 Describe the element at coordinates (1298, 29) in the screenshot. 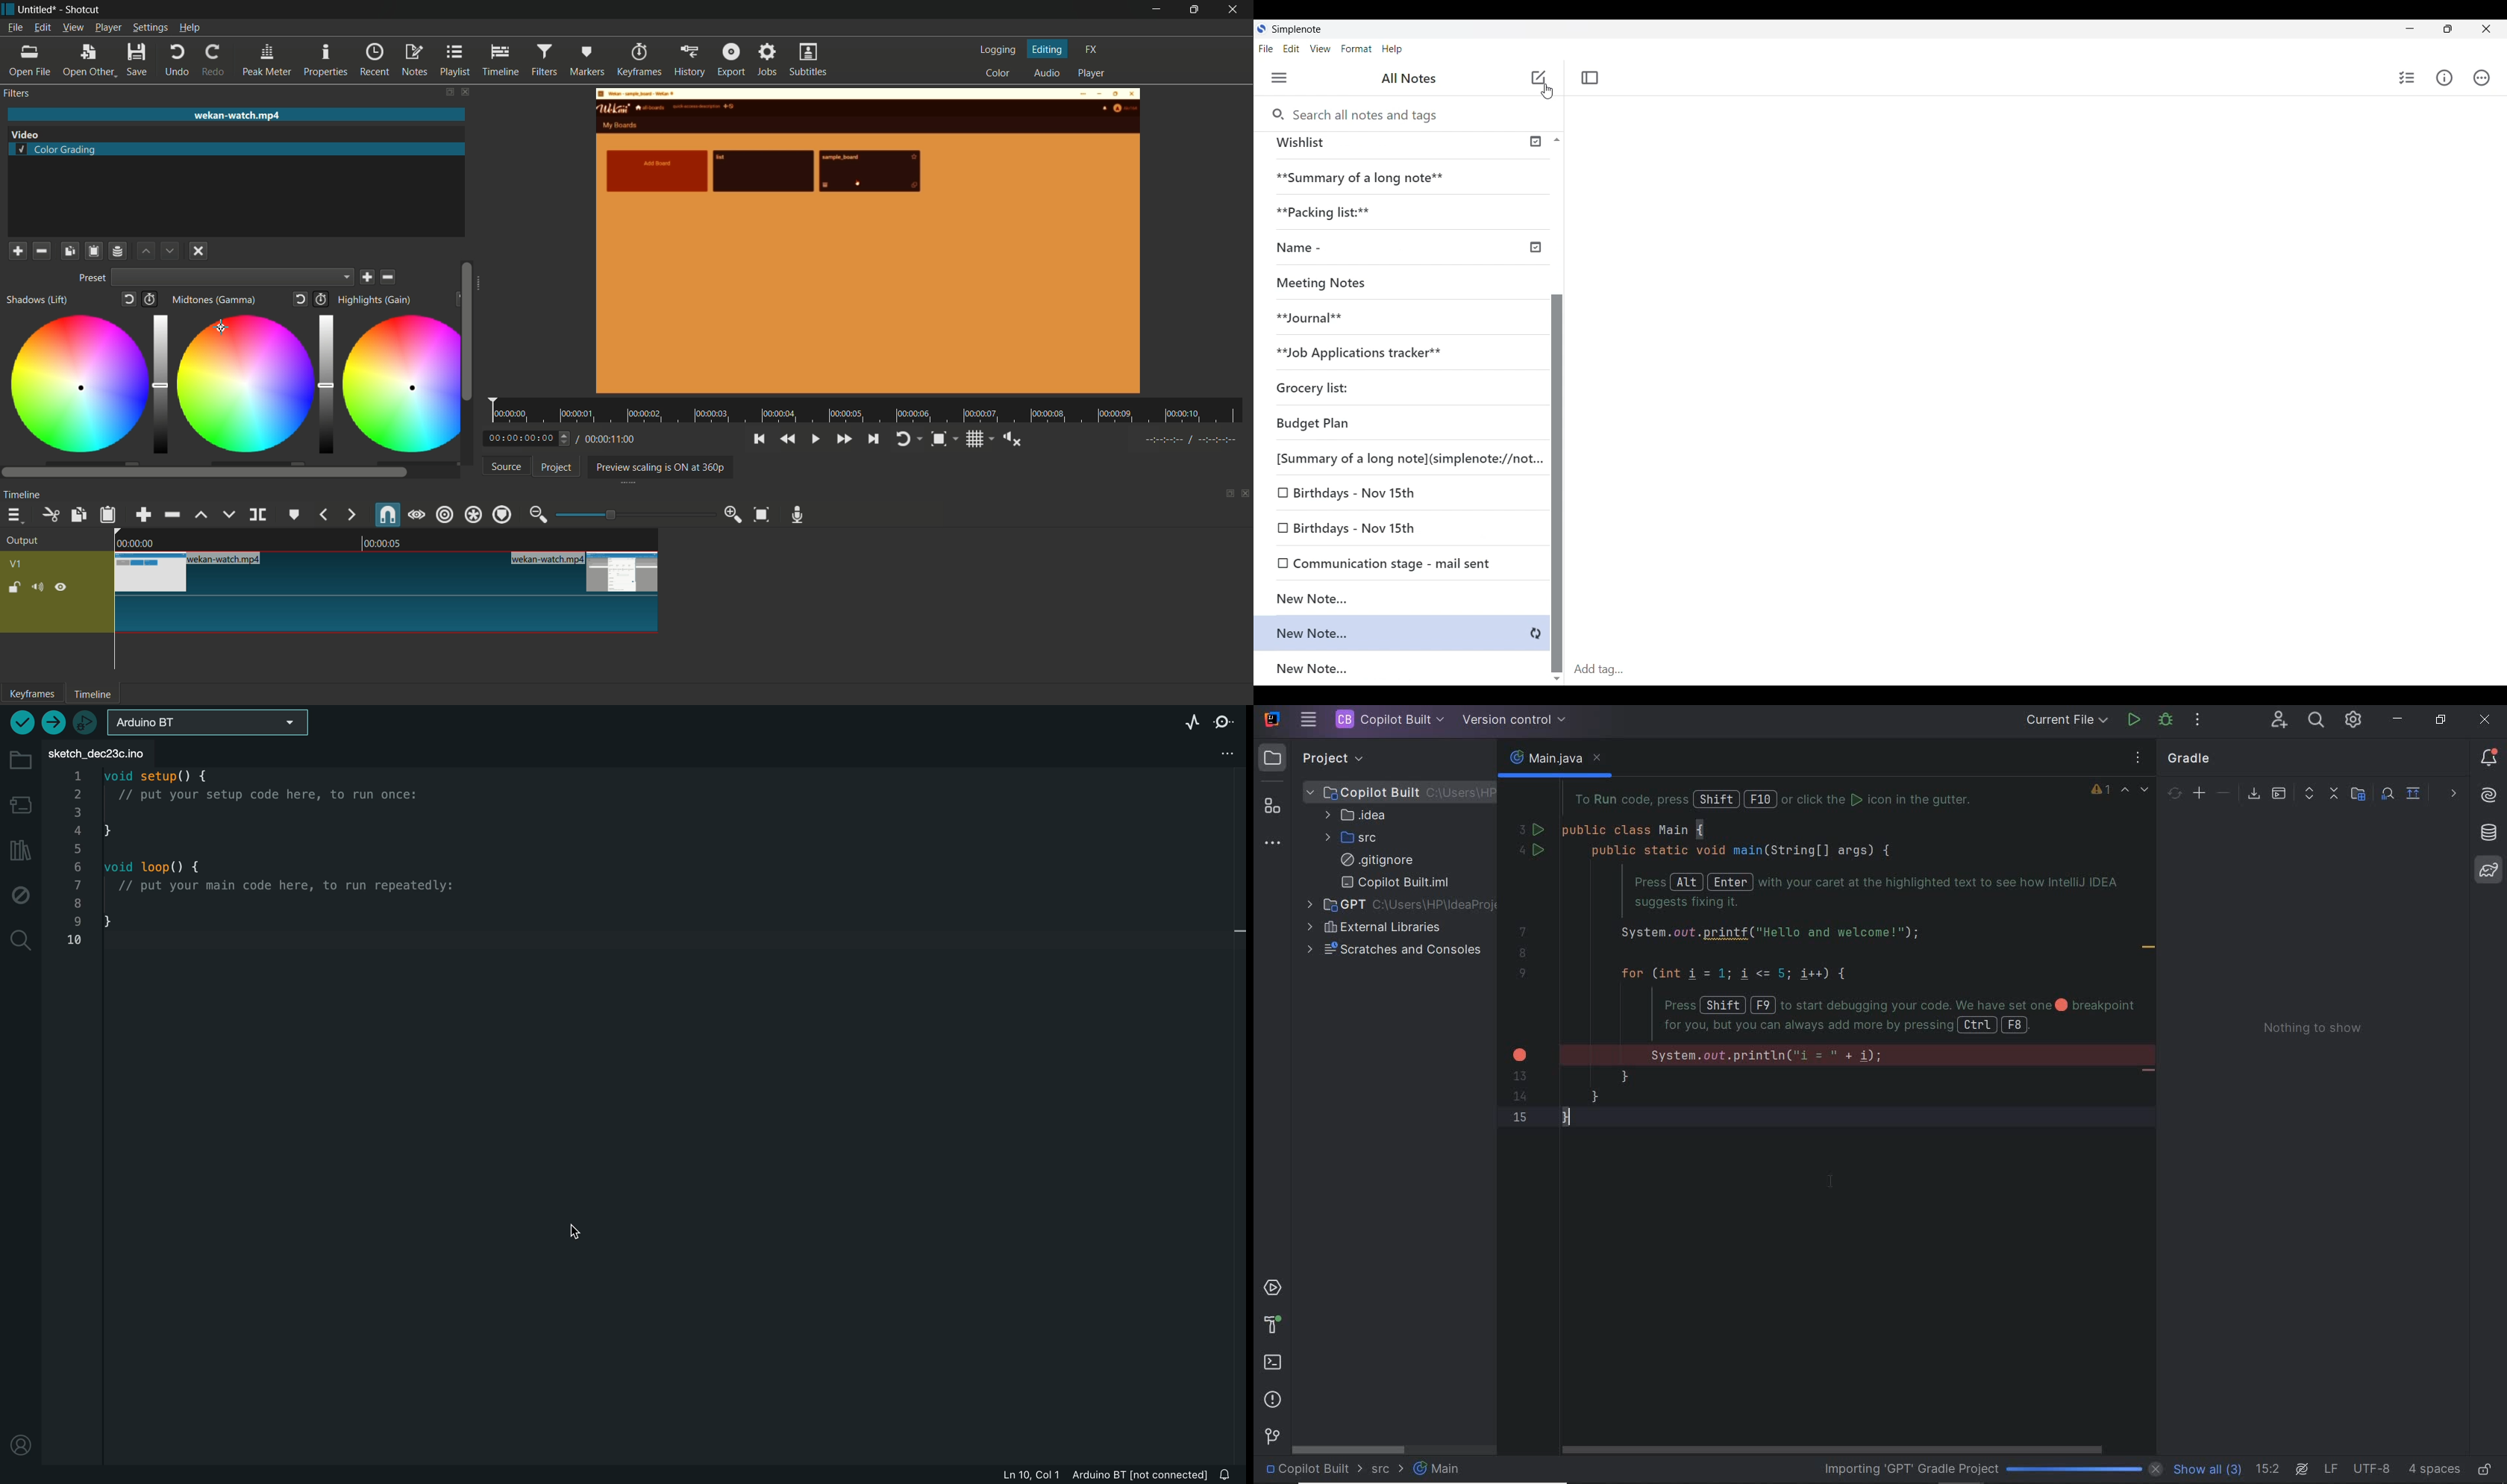

I see `Simple note` at that location.